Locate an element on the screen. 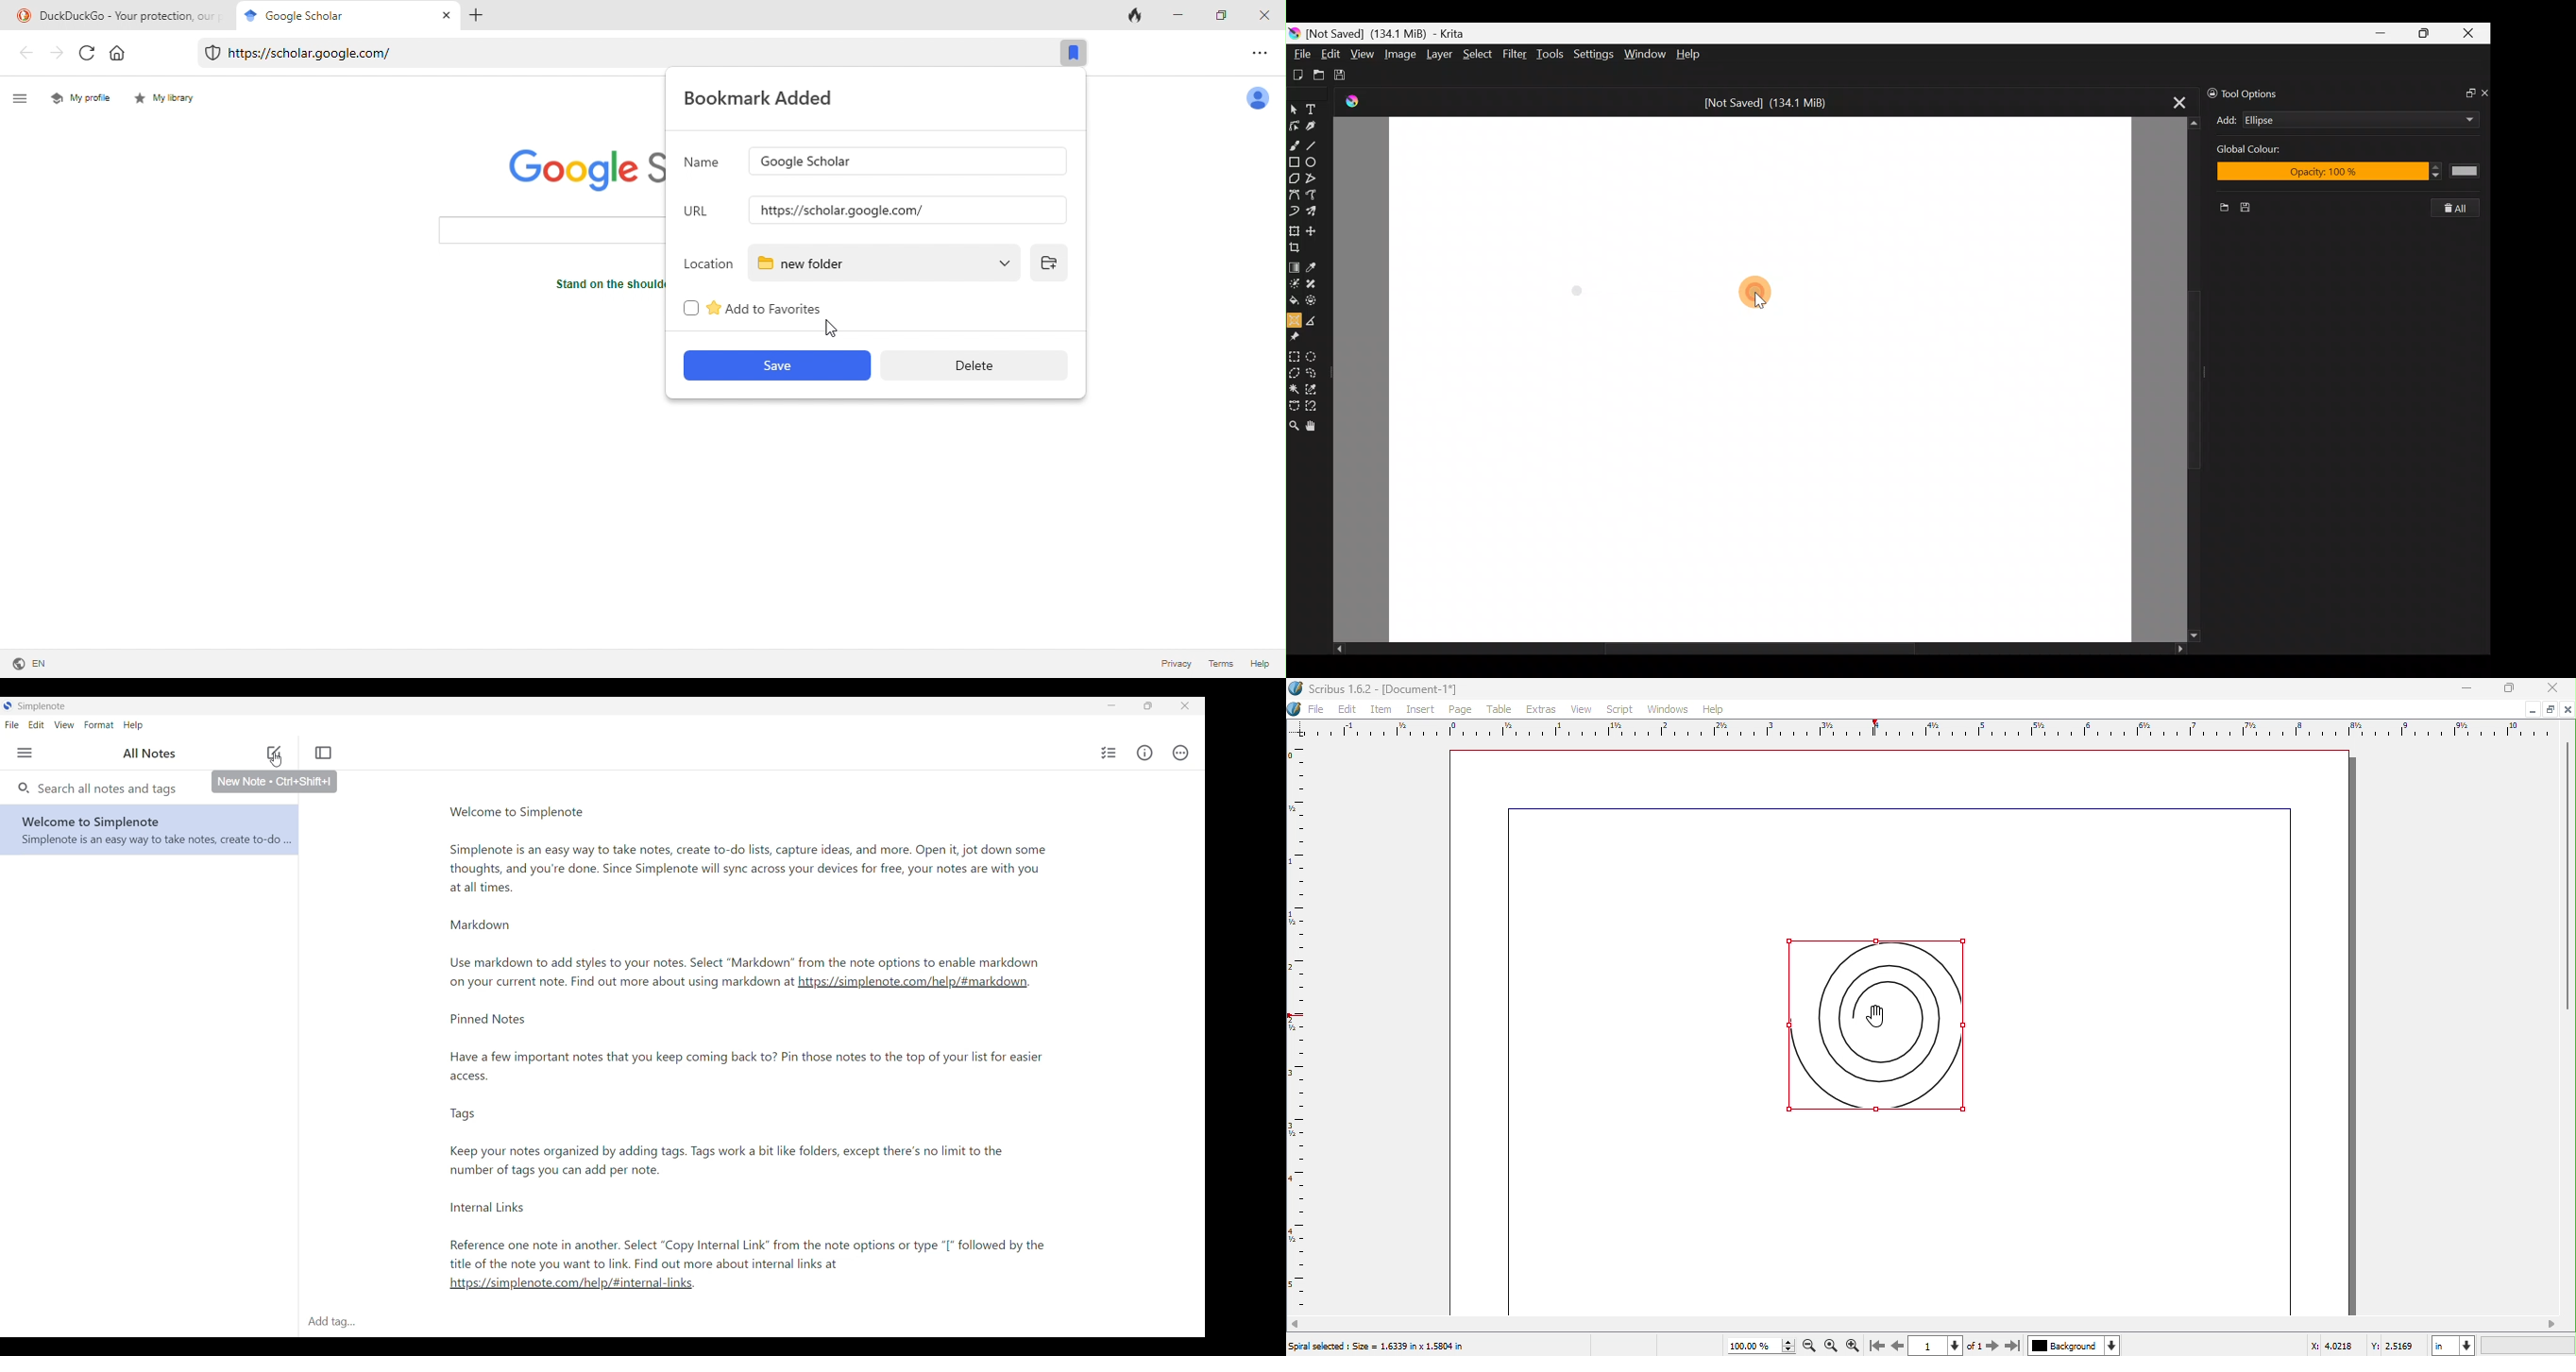  File name is located at coordinates (1378, 689).